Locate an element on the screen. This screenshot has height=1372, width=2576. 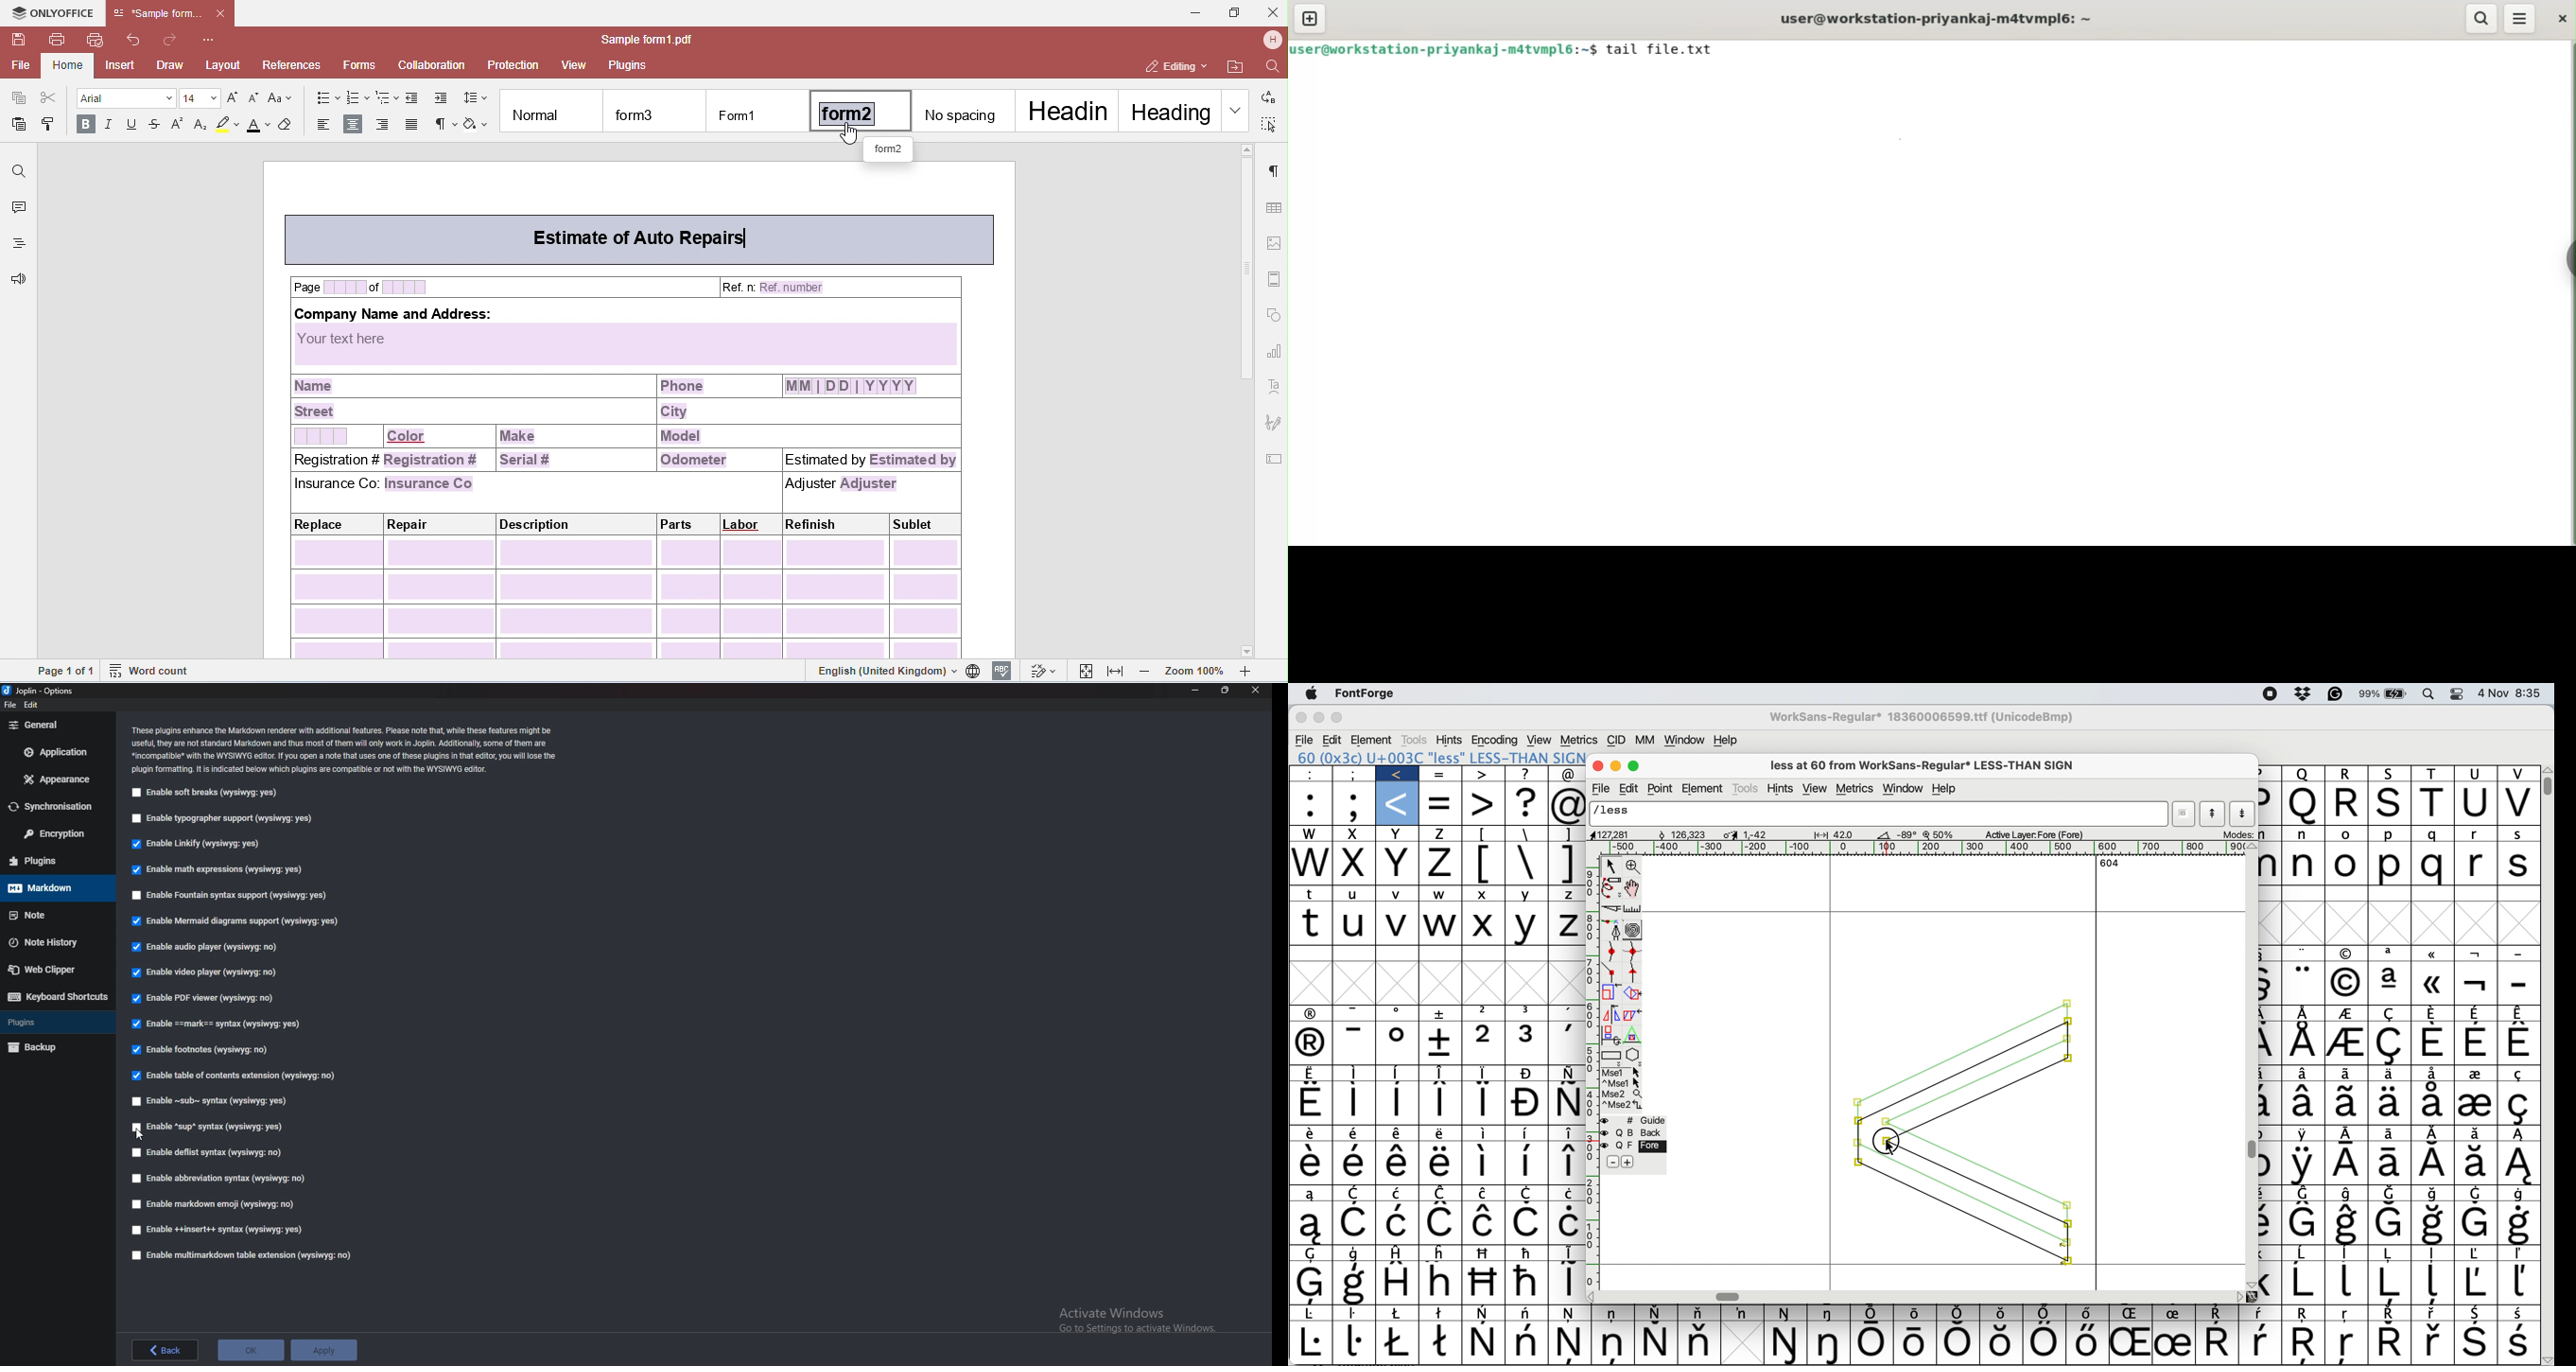
Symbol is located at coordinates (2002, 1312).